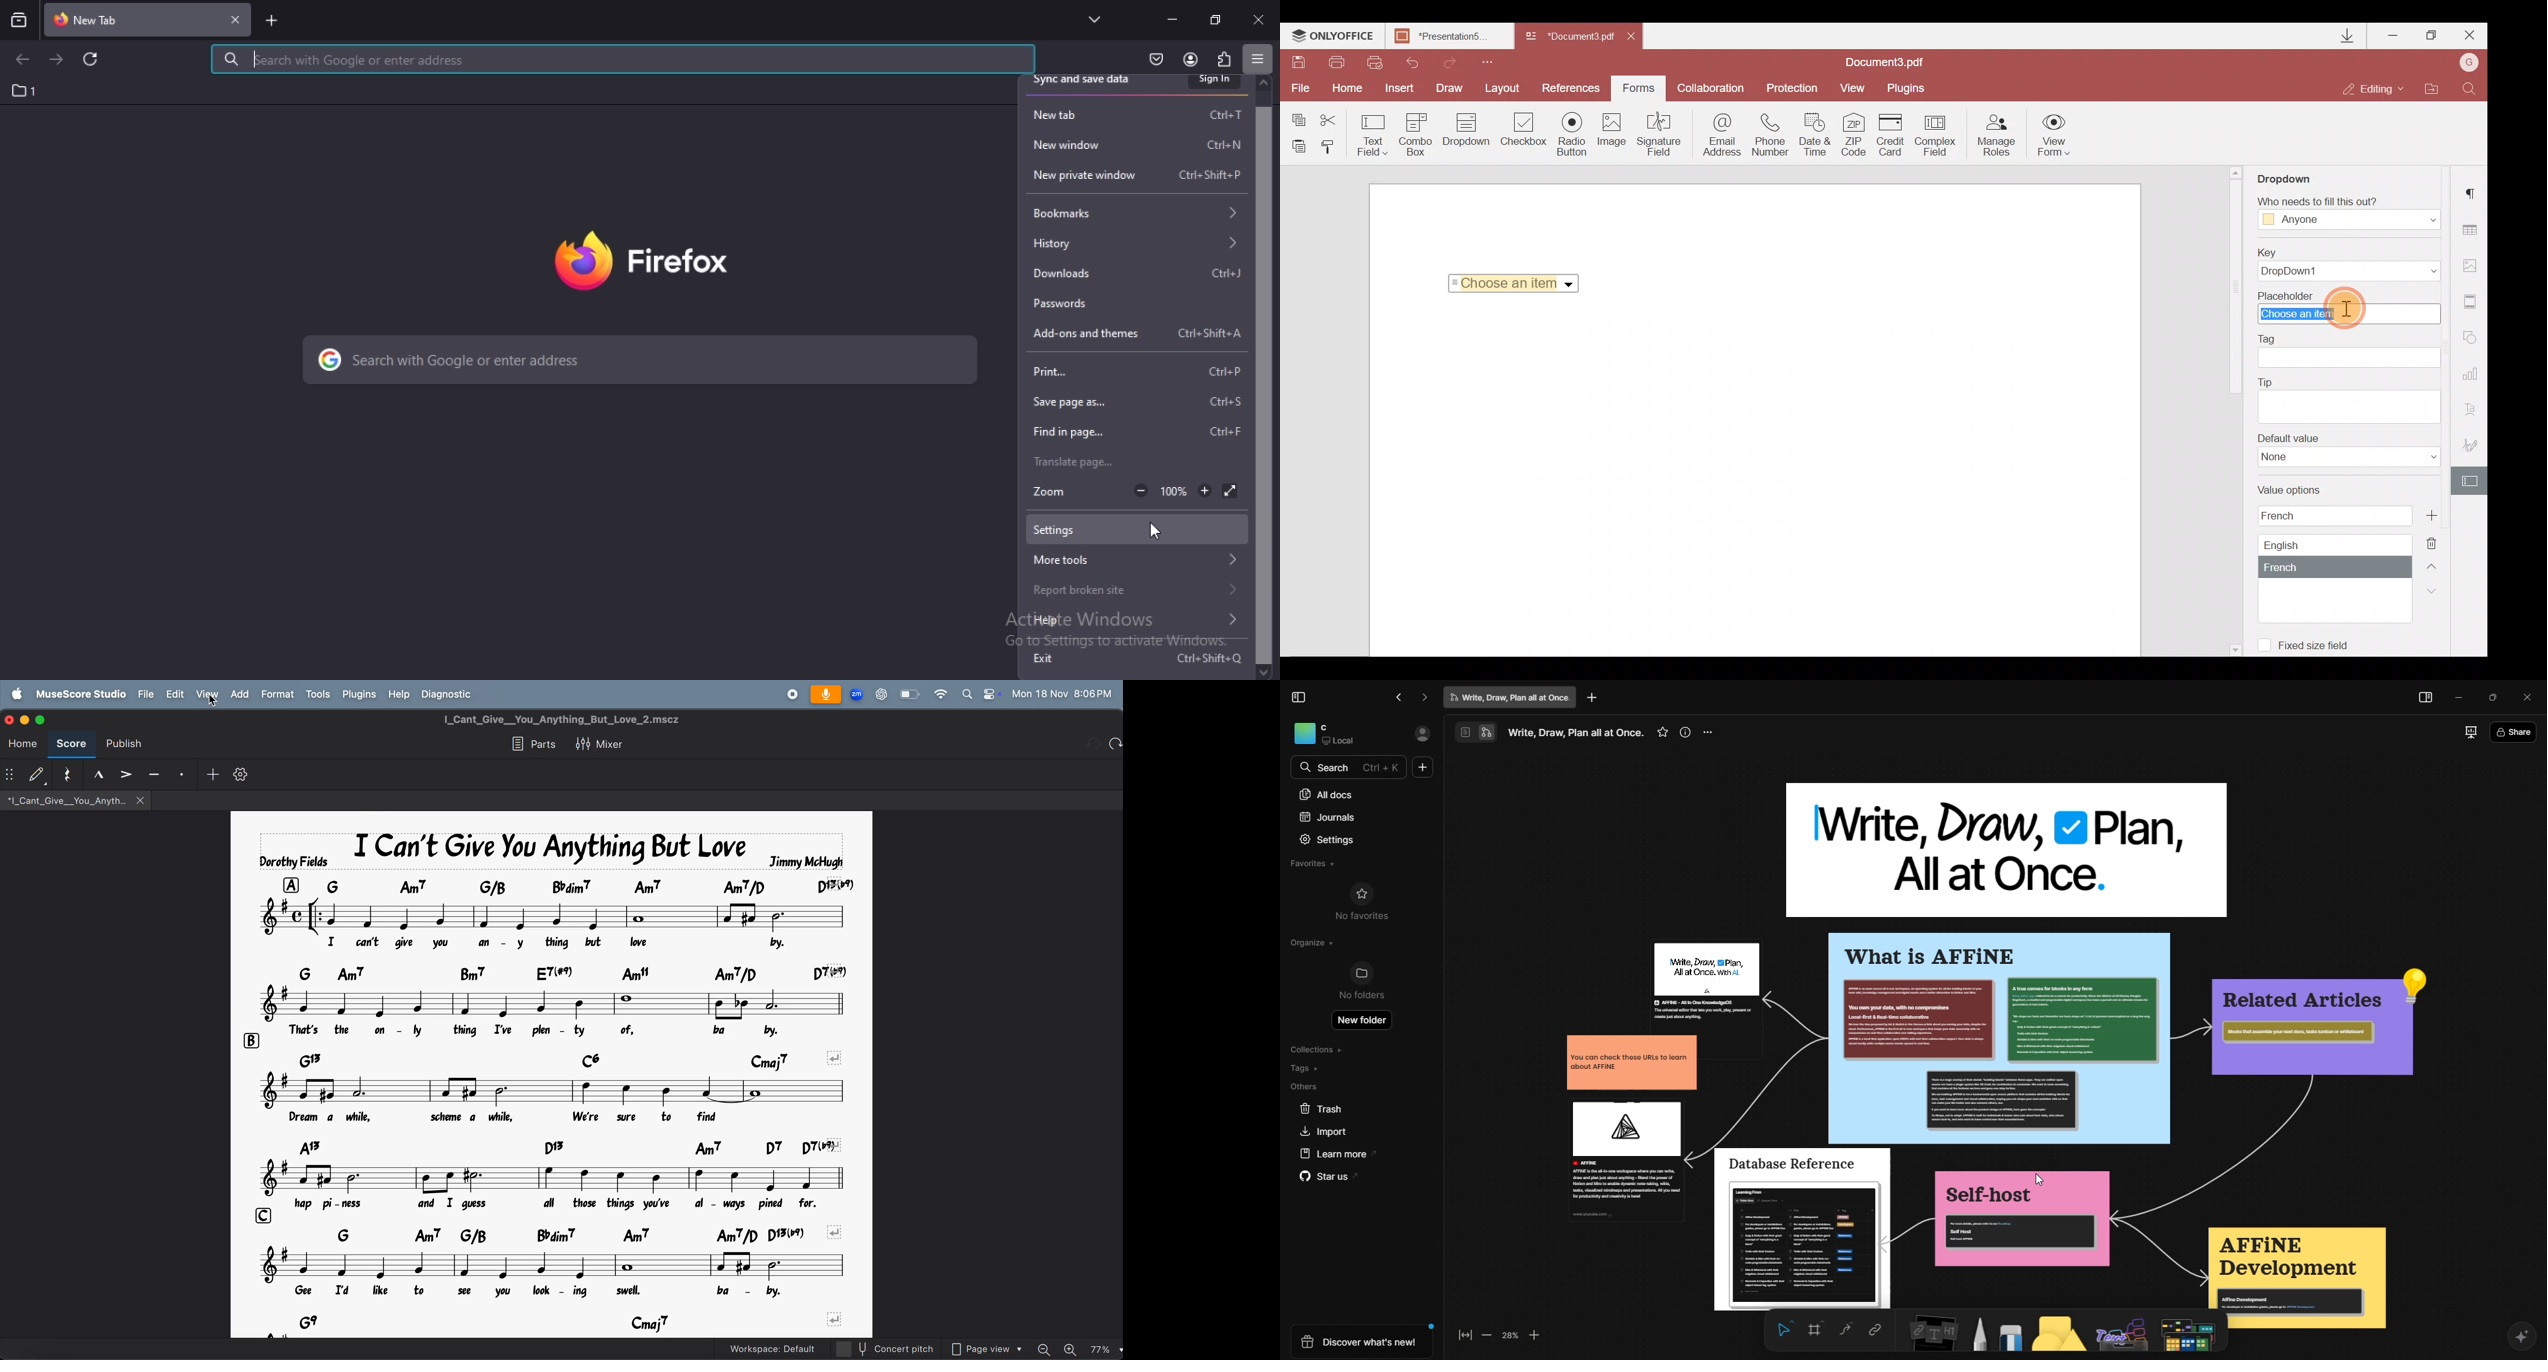 The width and height of the screenshot is (2548, 1372). What do you see at coordinates (2473, 340) in the screenshot?
I see `Shapes settings` at bounding box center [2473, 340].